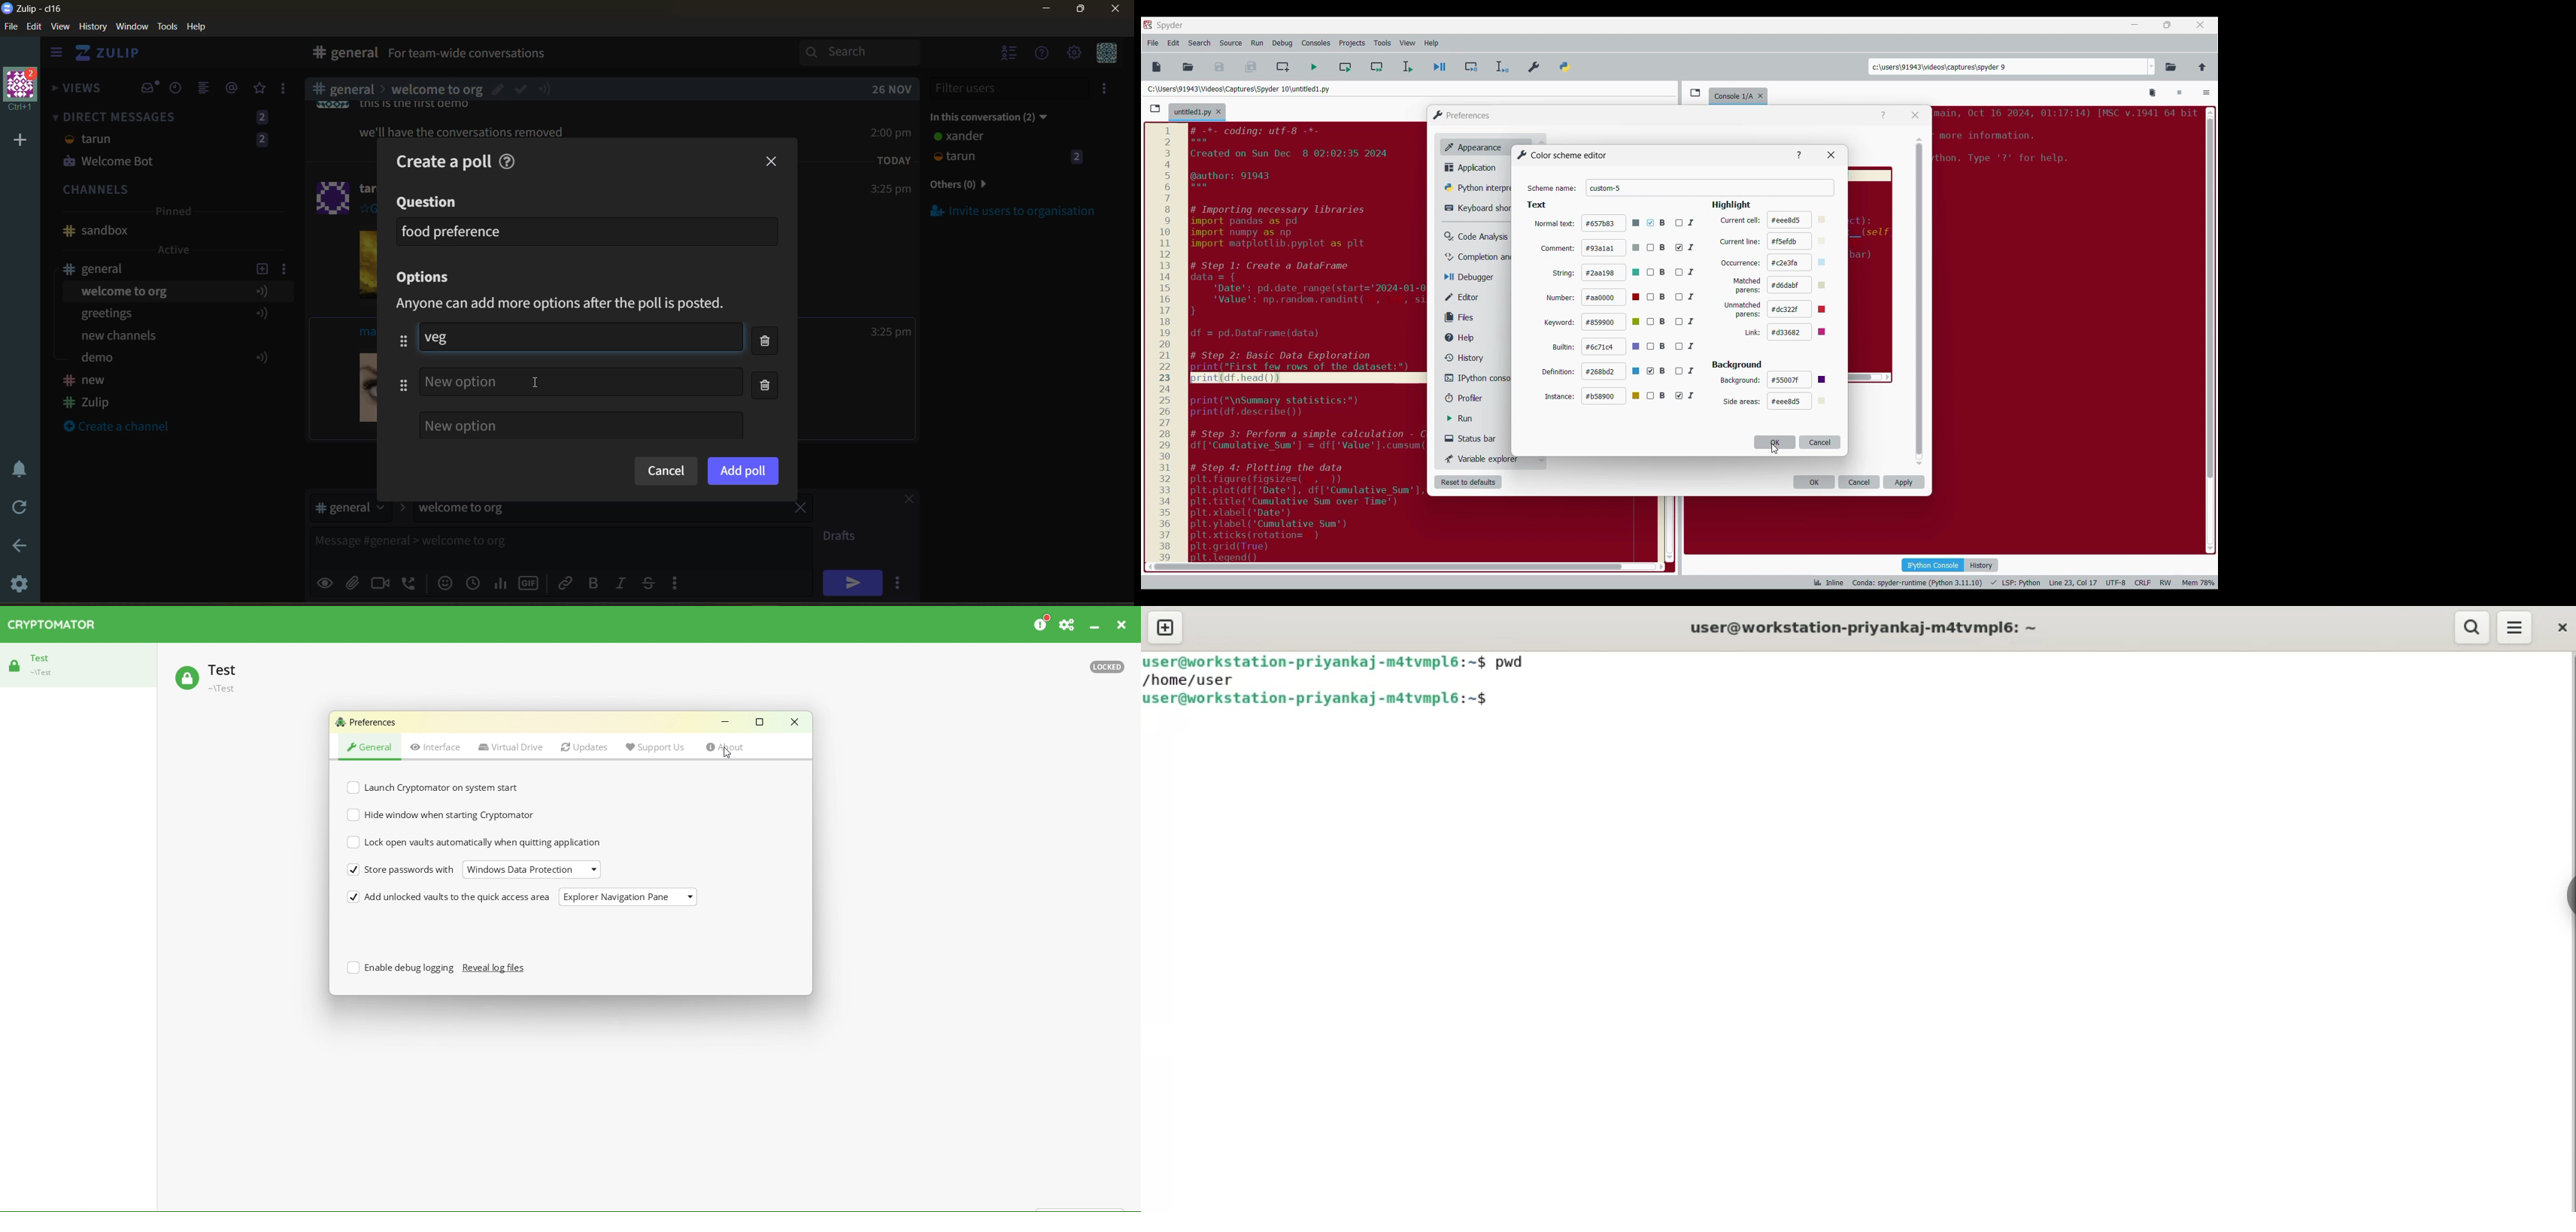  I want to click on Run file, so click(1314, 67).